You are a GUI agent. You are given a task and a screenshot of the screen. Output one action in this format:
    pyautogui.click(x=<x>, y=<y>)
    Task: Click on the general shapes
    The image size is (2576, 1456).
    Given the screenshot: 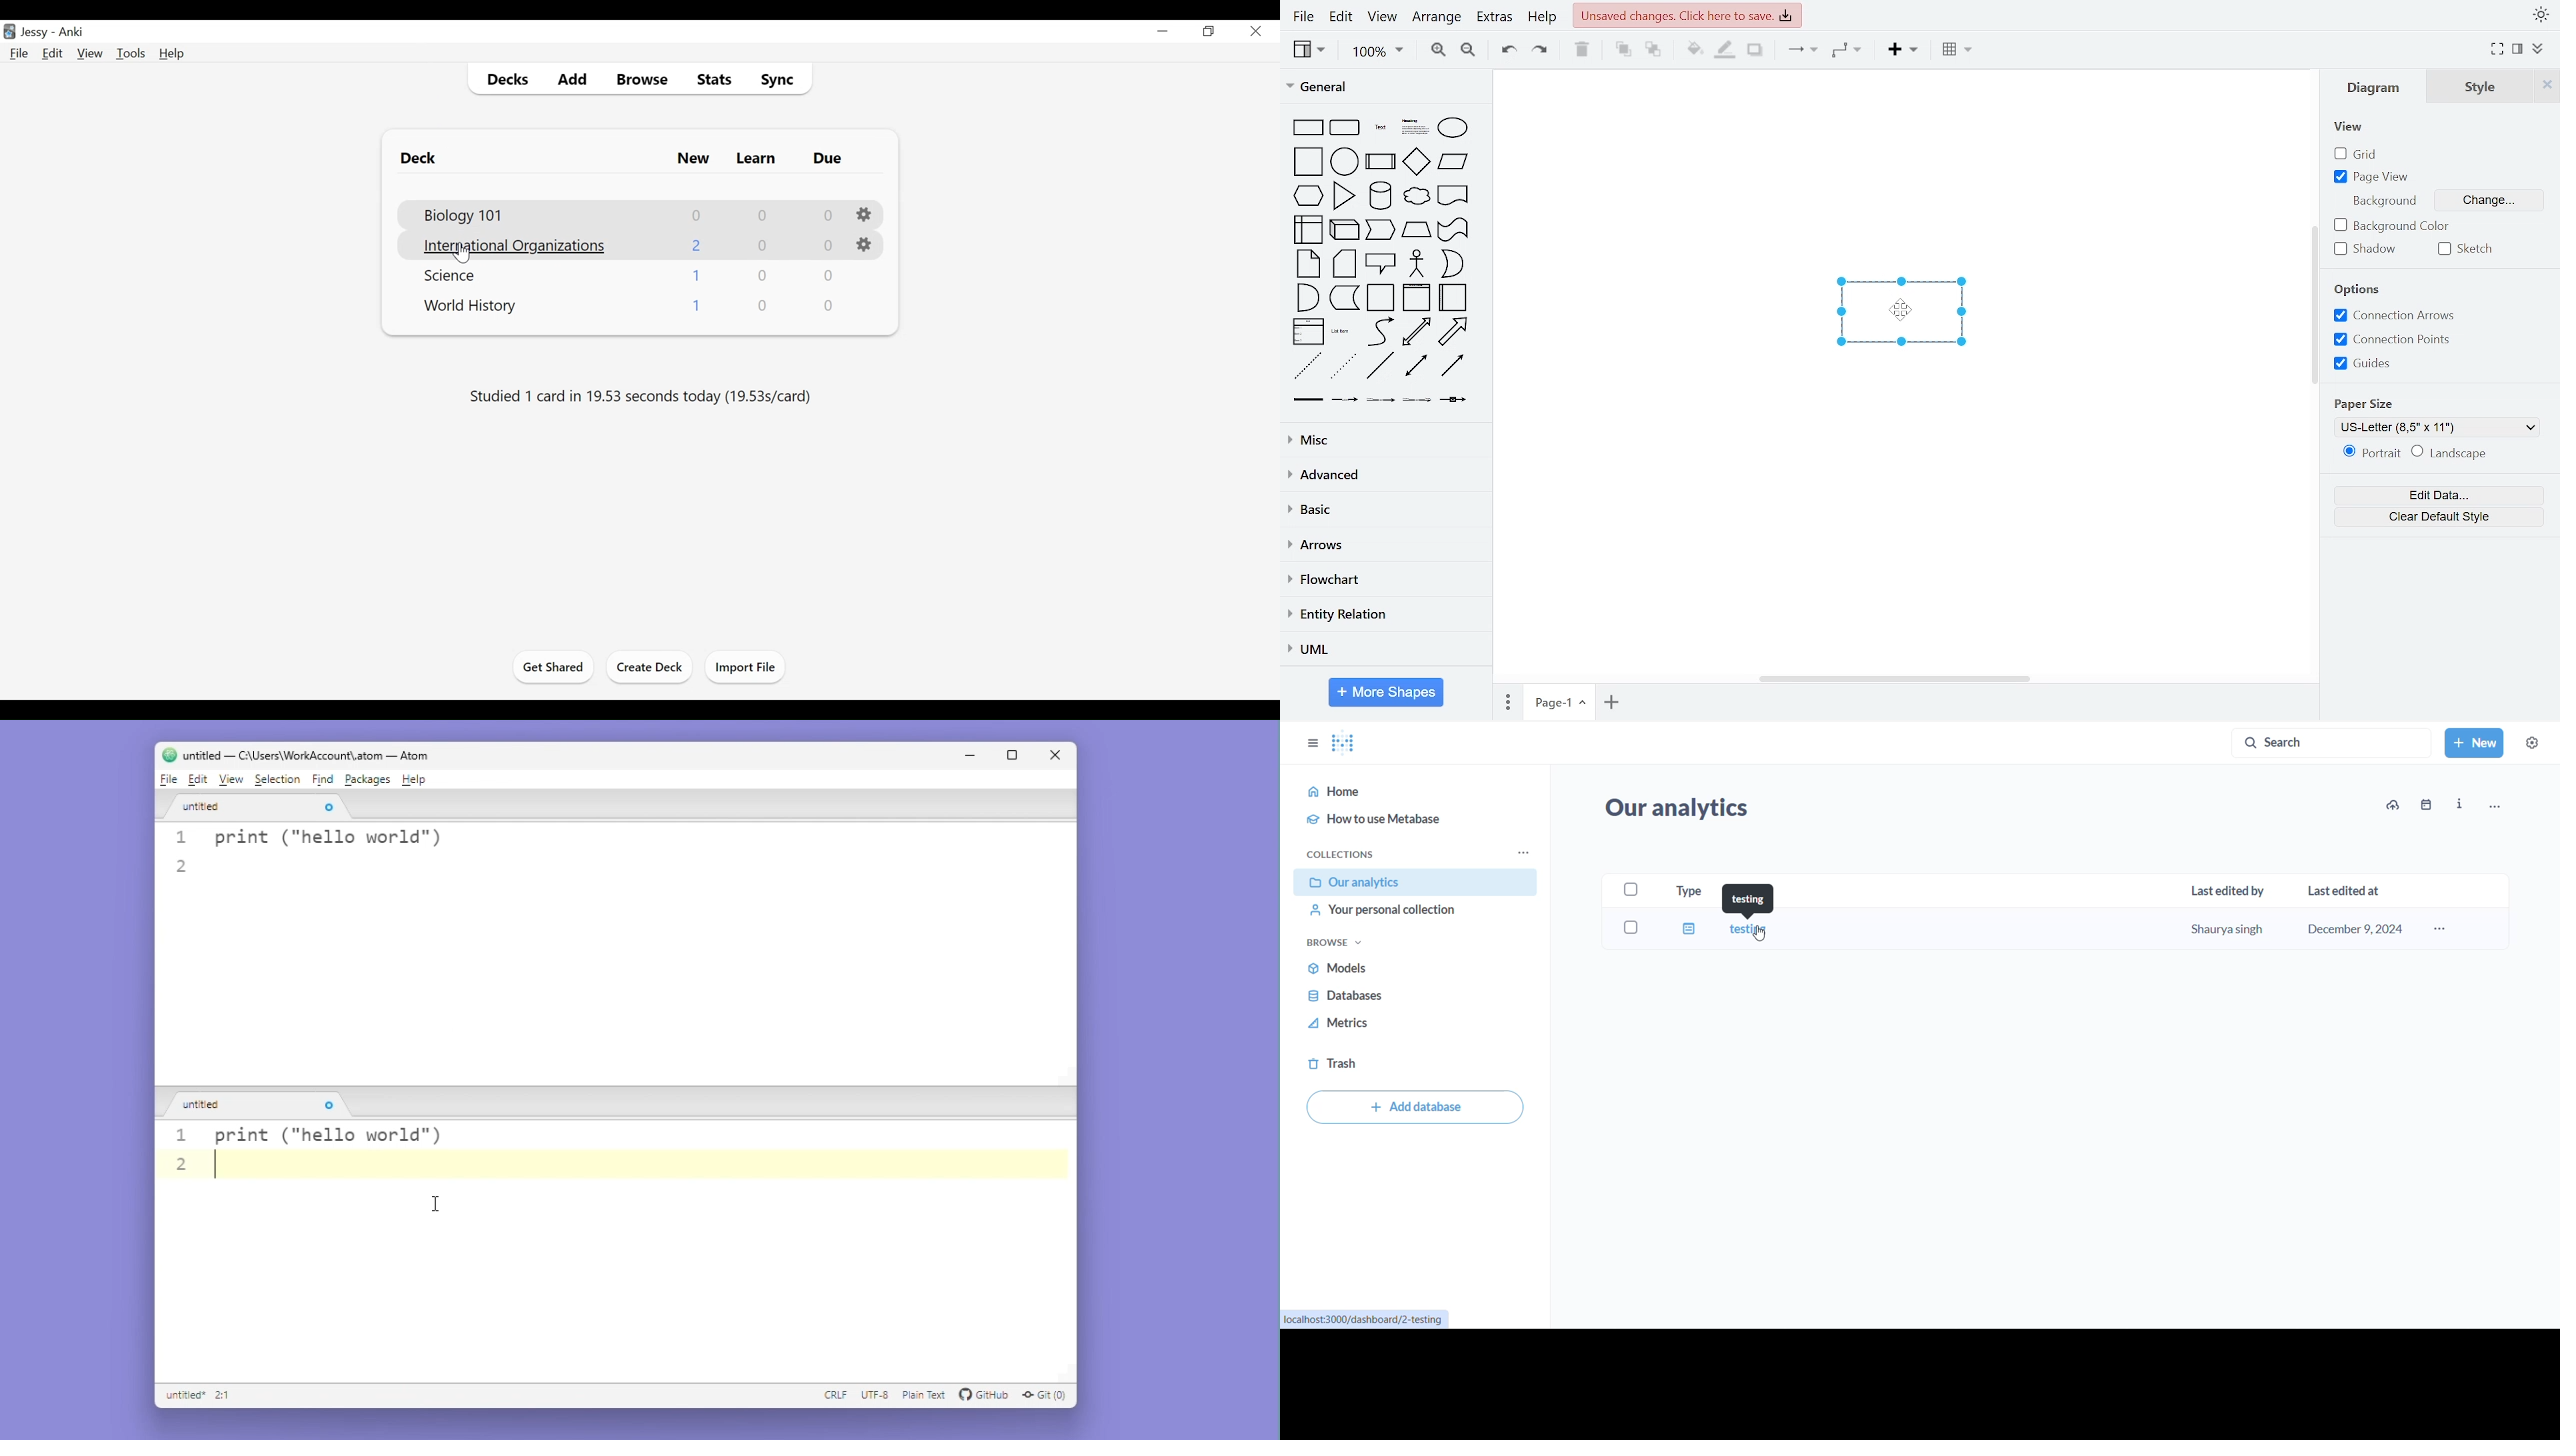 What is the action you would take?
    pyautogui.click(x=1306, y=297)
    